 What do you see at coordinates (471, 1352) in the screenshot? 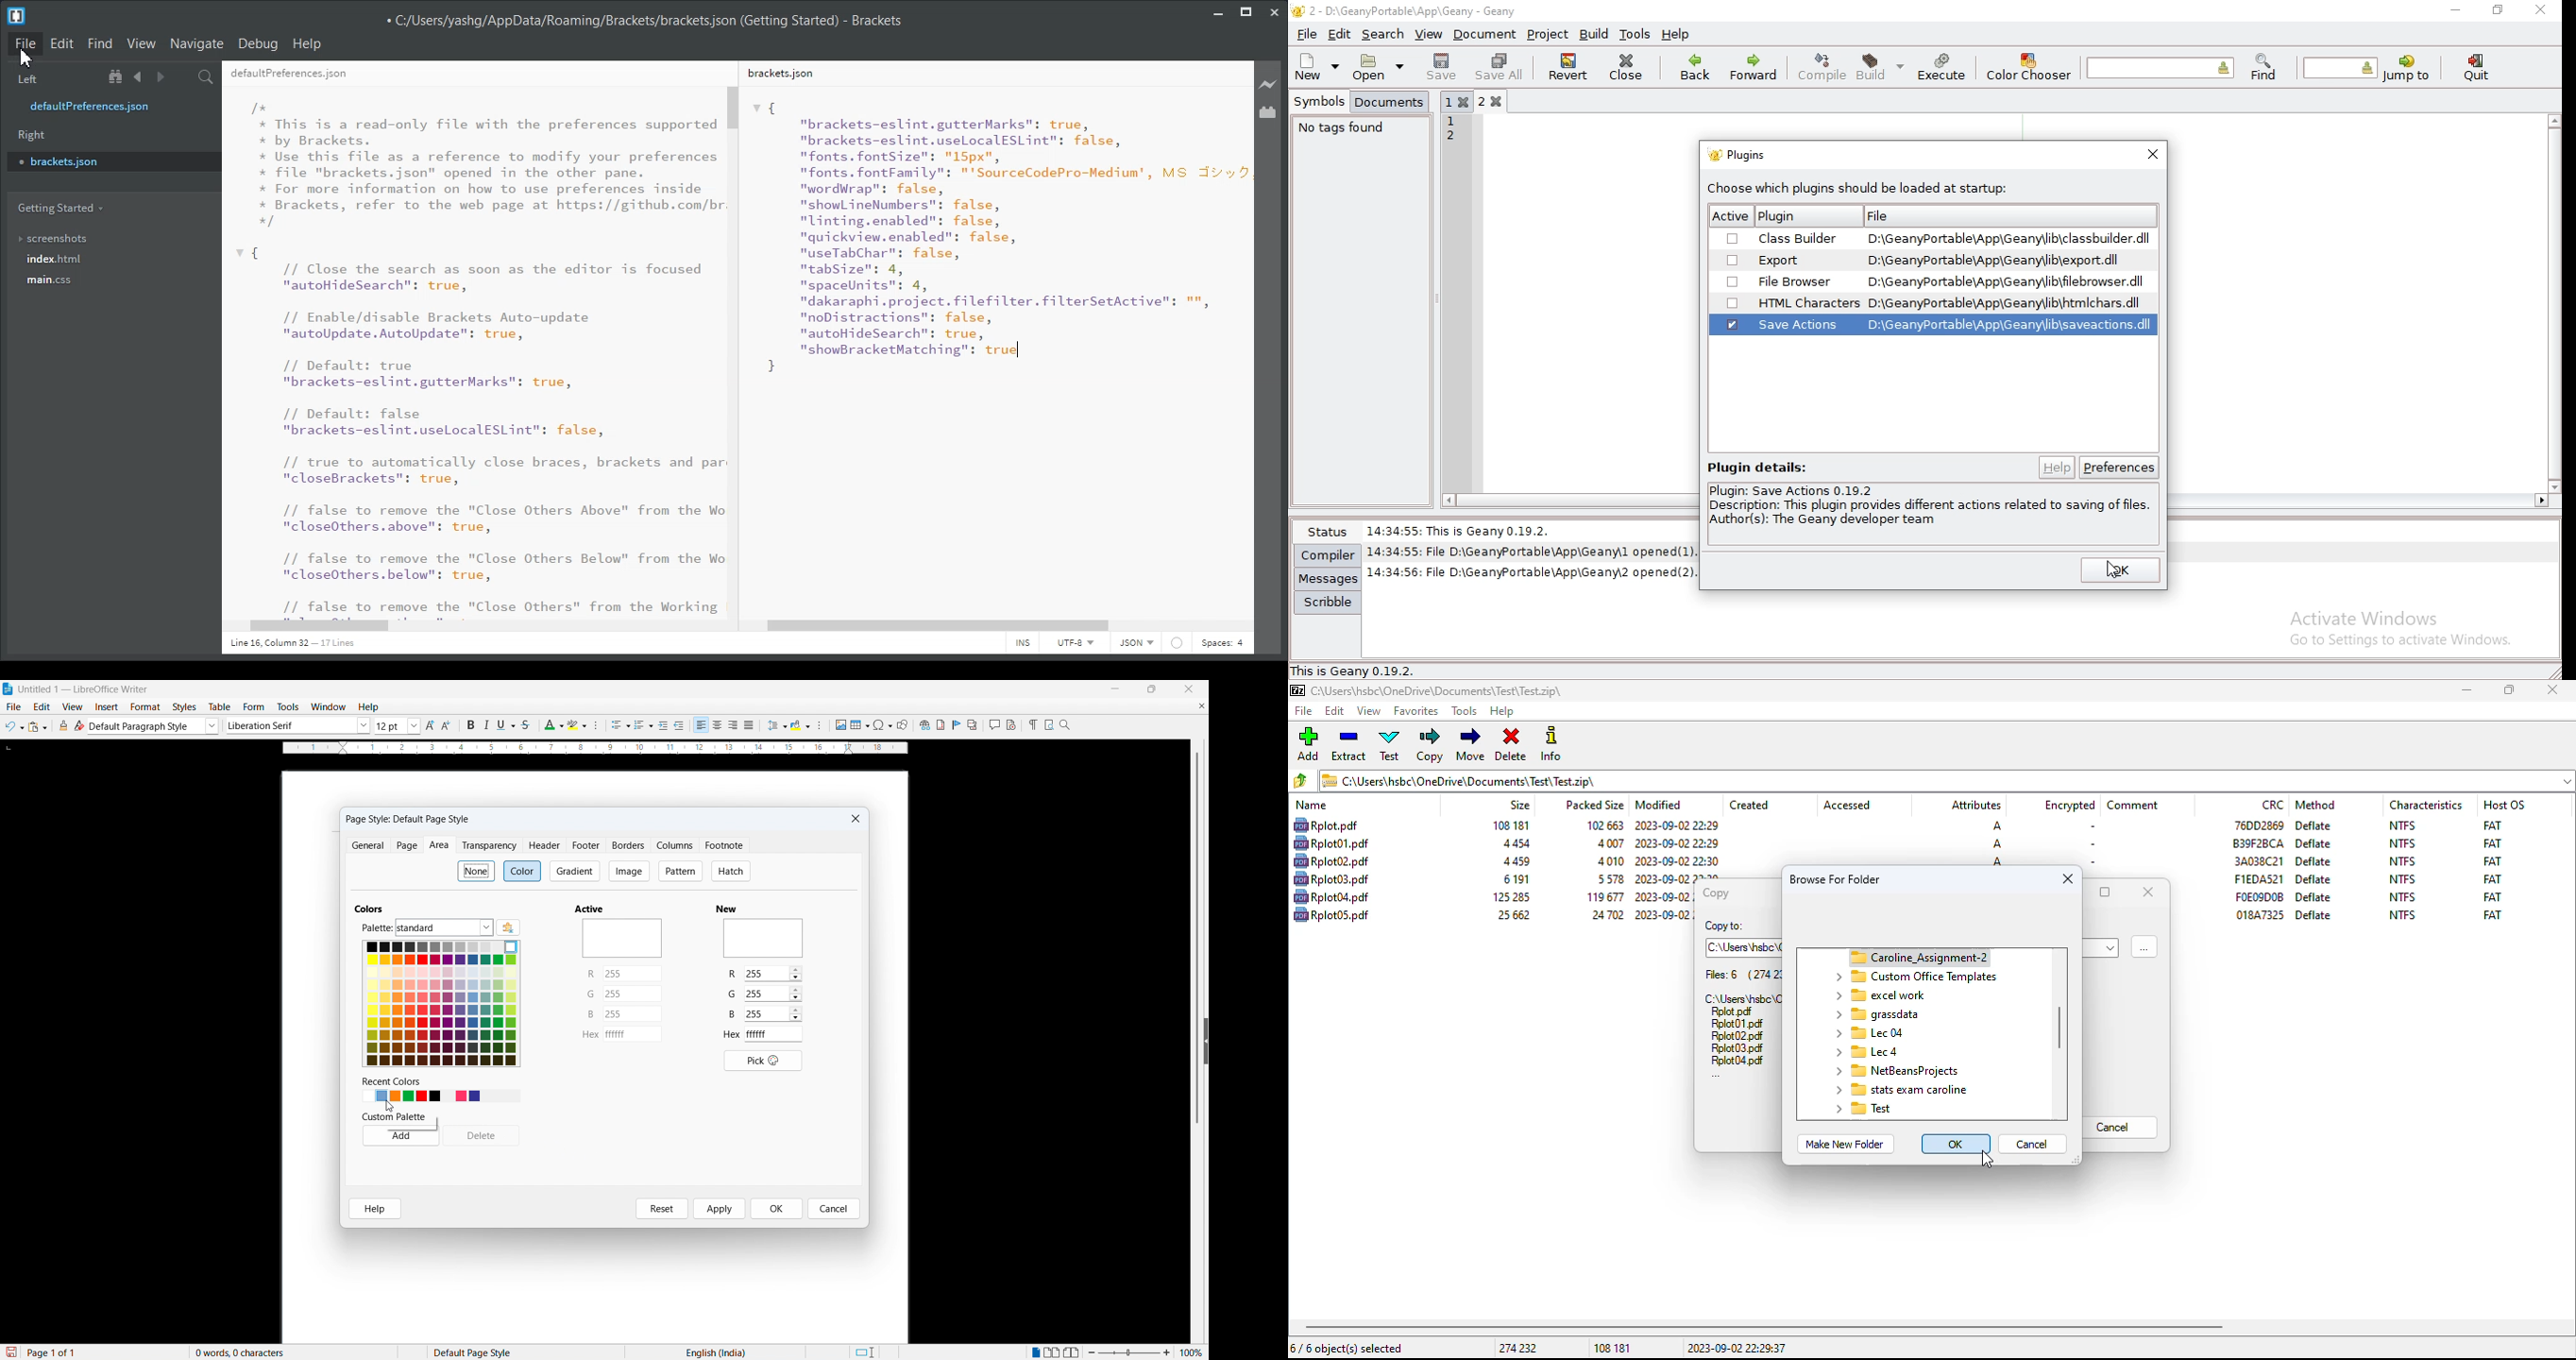
I see `Default page style ` at bounding box center [471, 1352].